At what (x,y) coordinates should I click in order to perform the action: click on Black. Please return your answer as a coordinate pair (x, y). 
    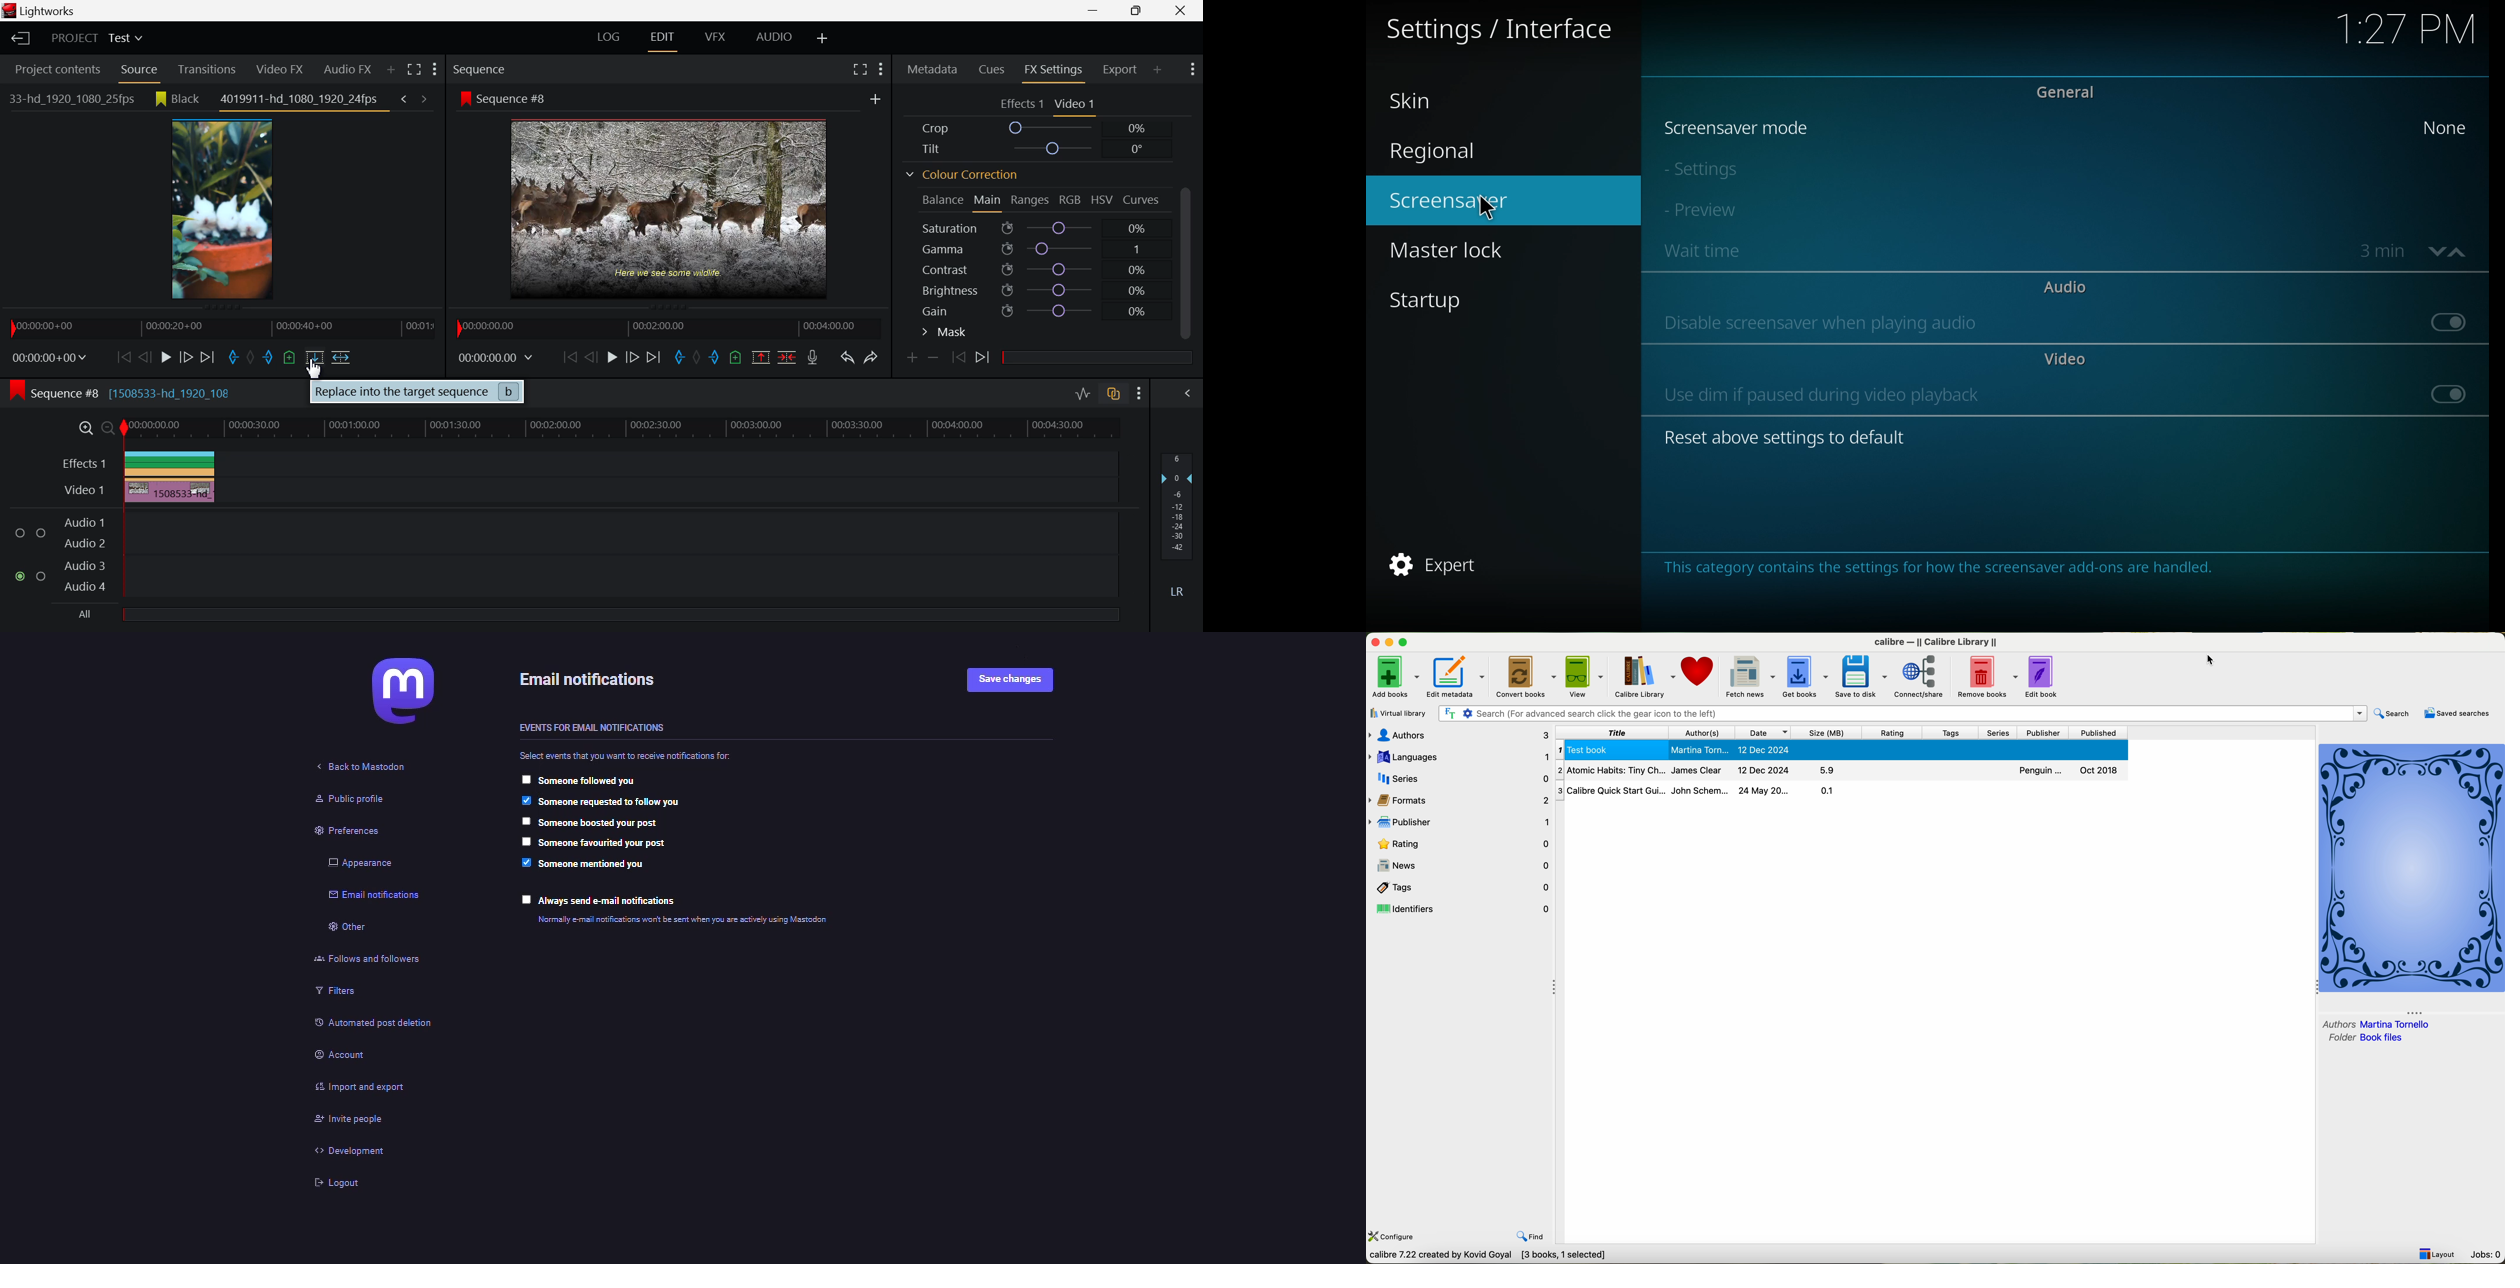
    Looking at the image, I should click on (176, 99).